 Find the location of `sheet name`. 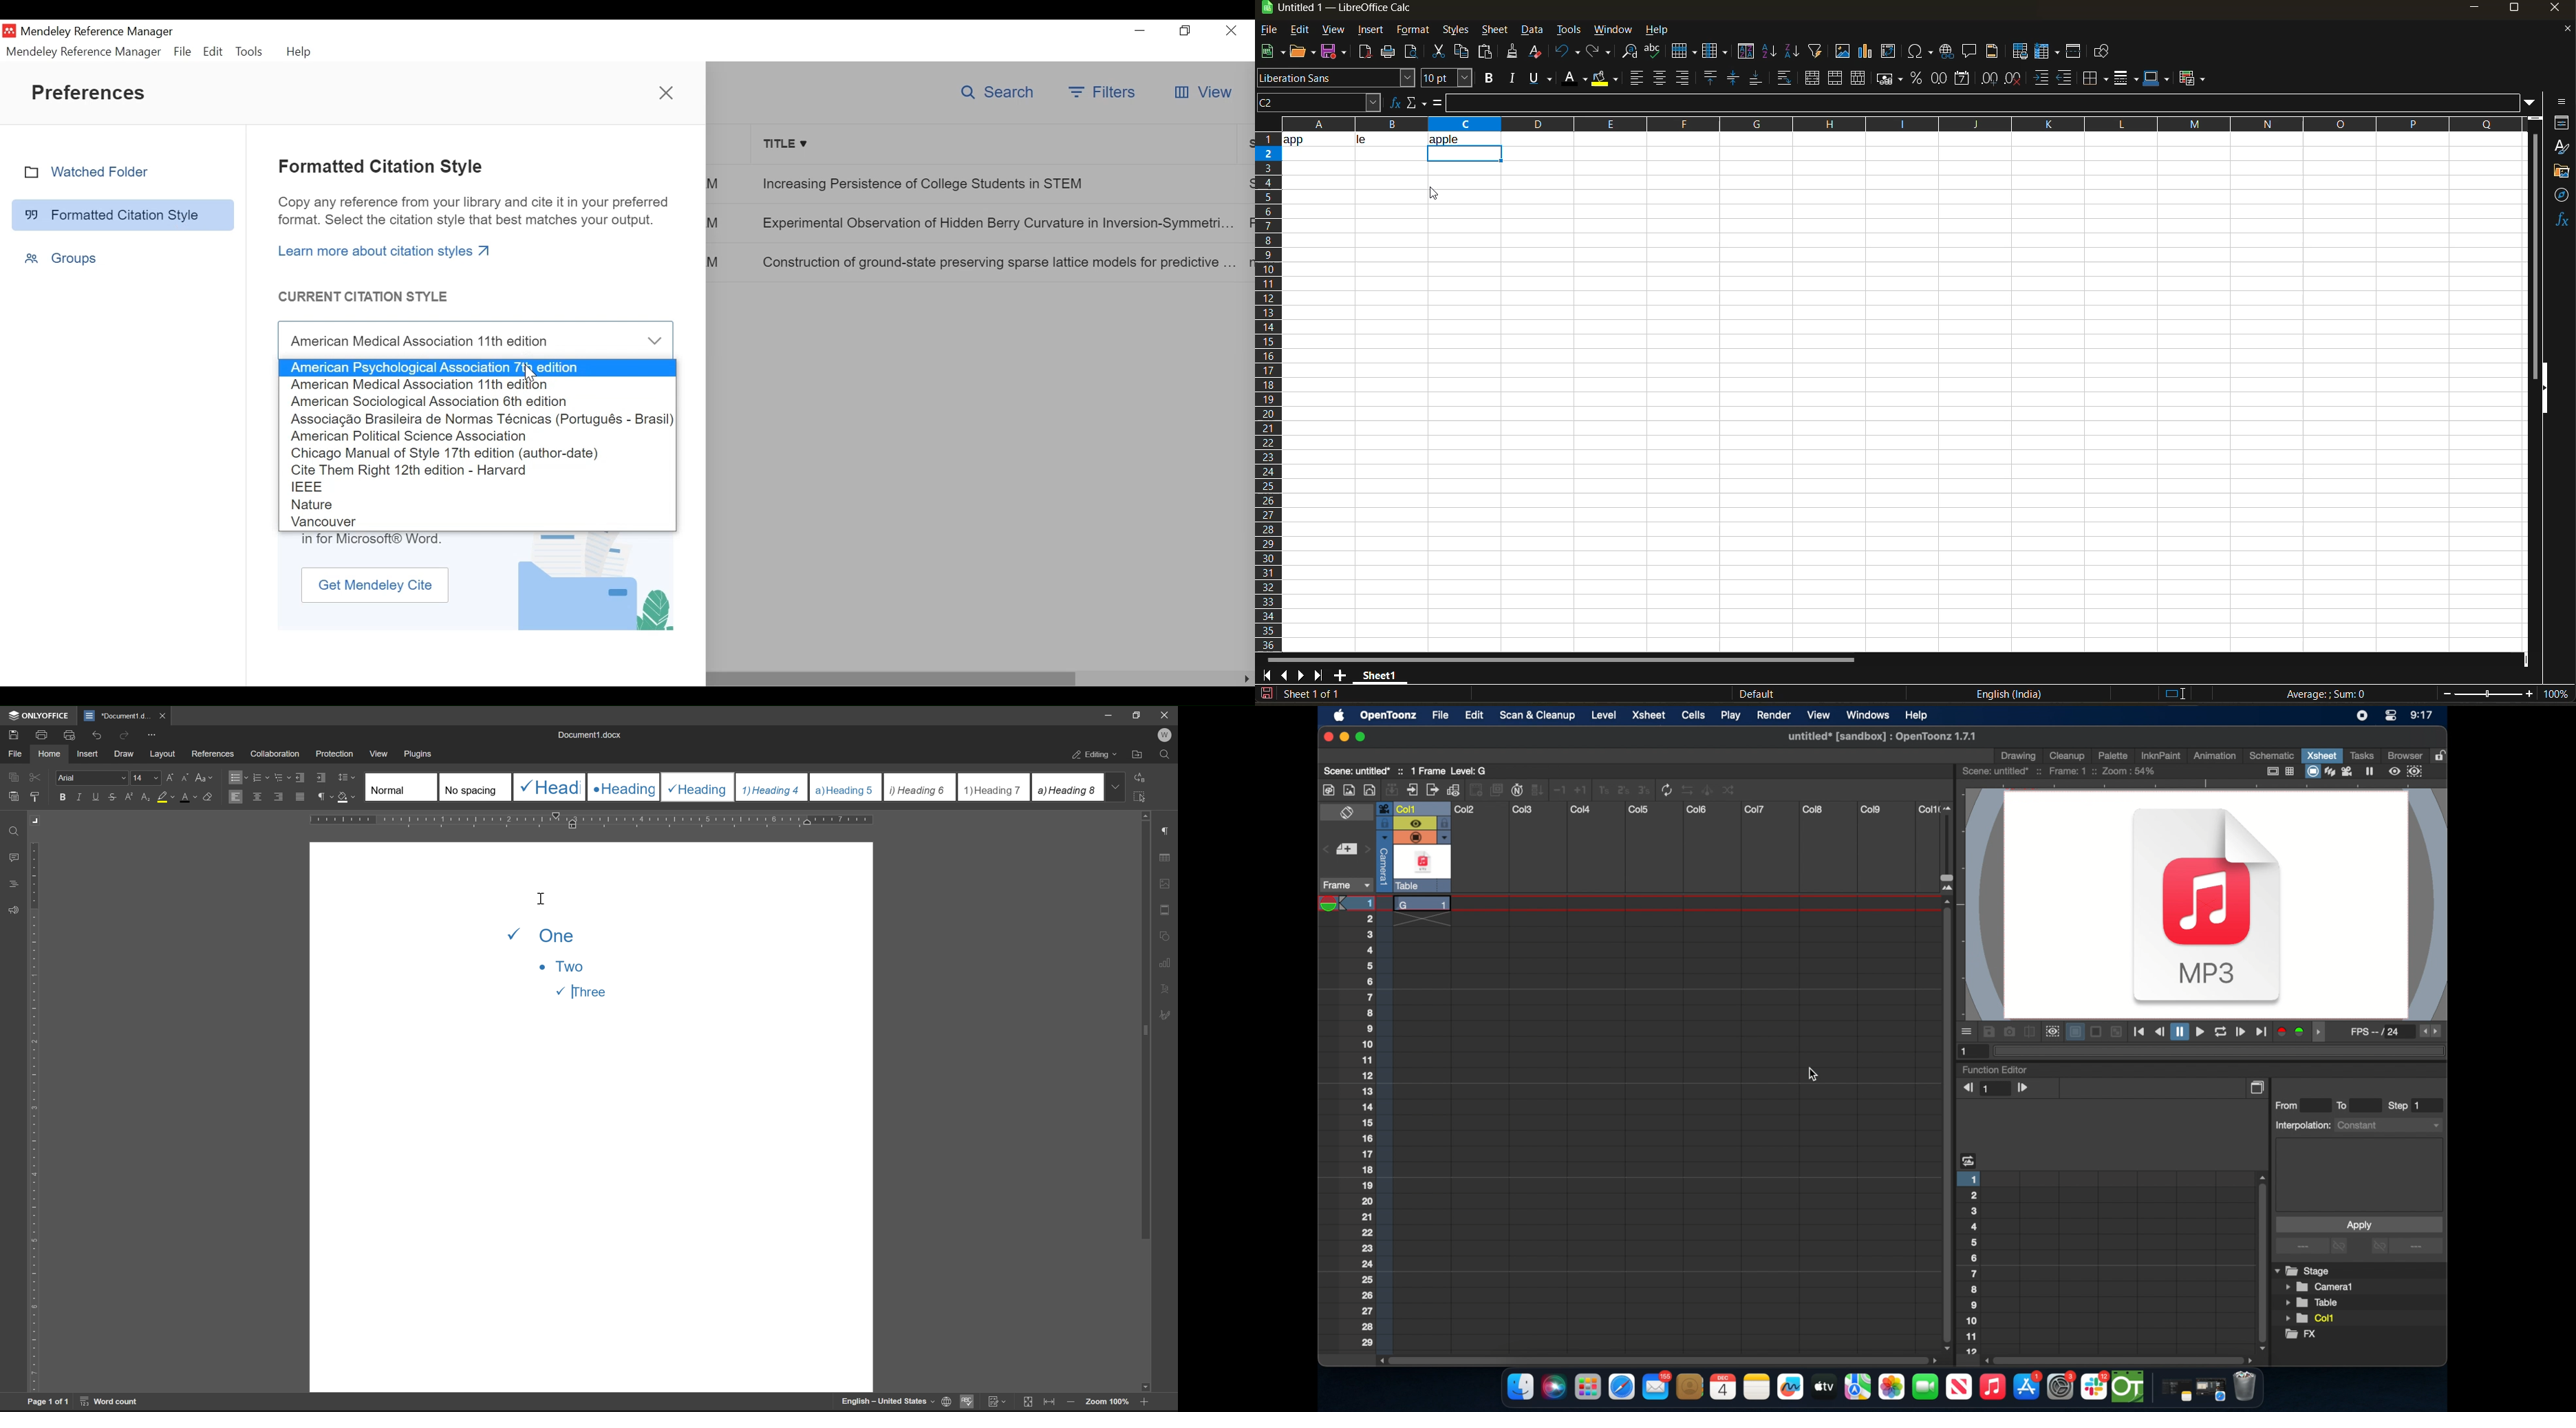

sheet name is located at coordinates (1377, 673).